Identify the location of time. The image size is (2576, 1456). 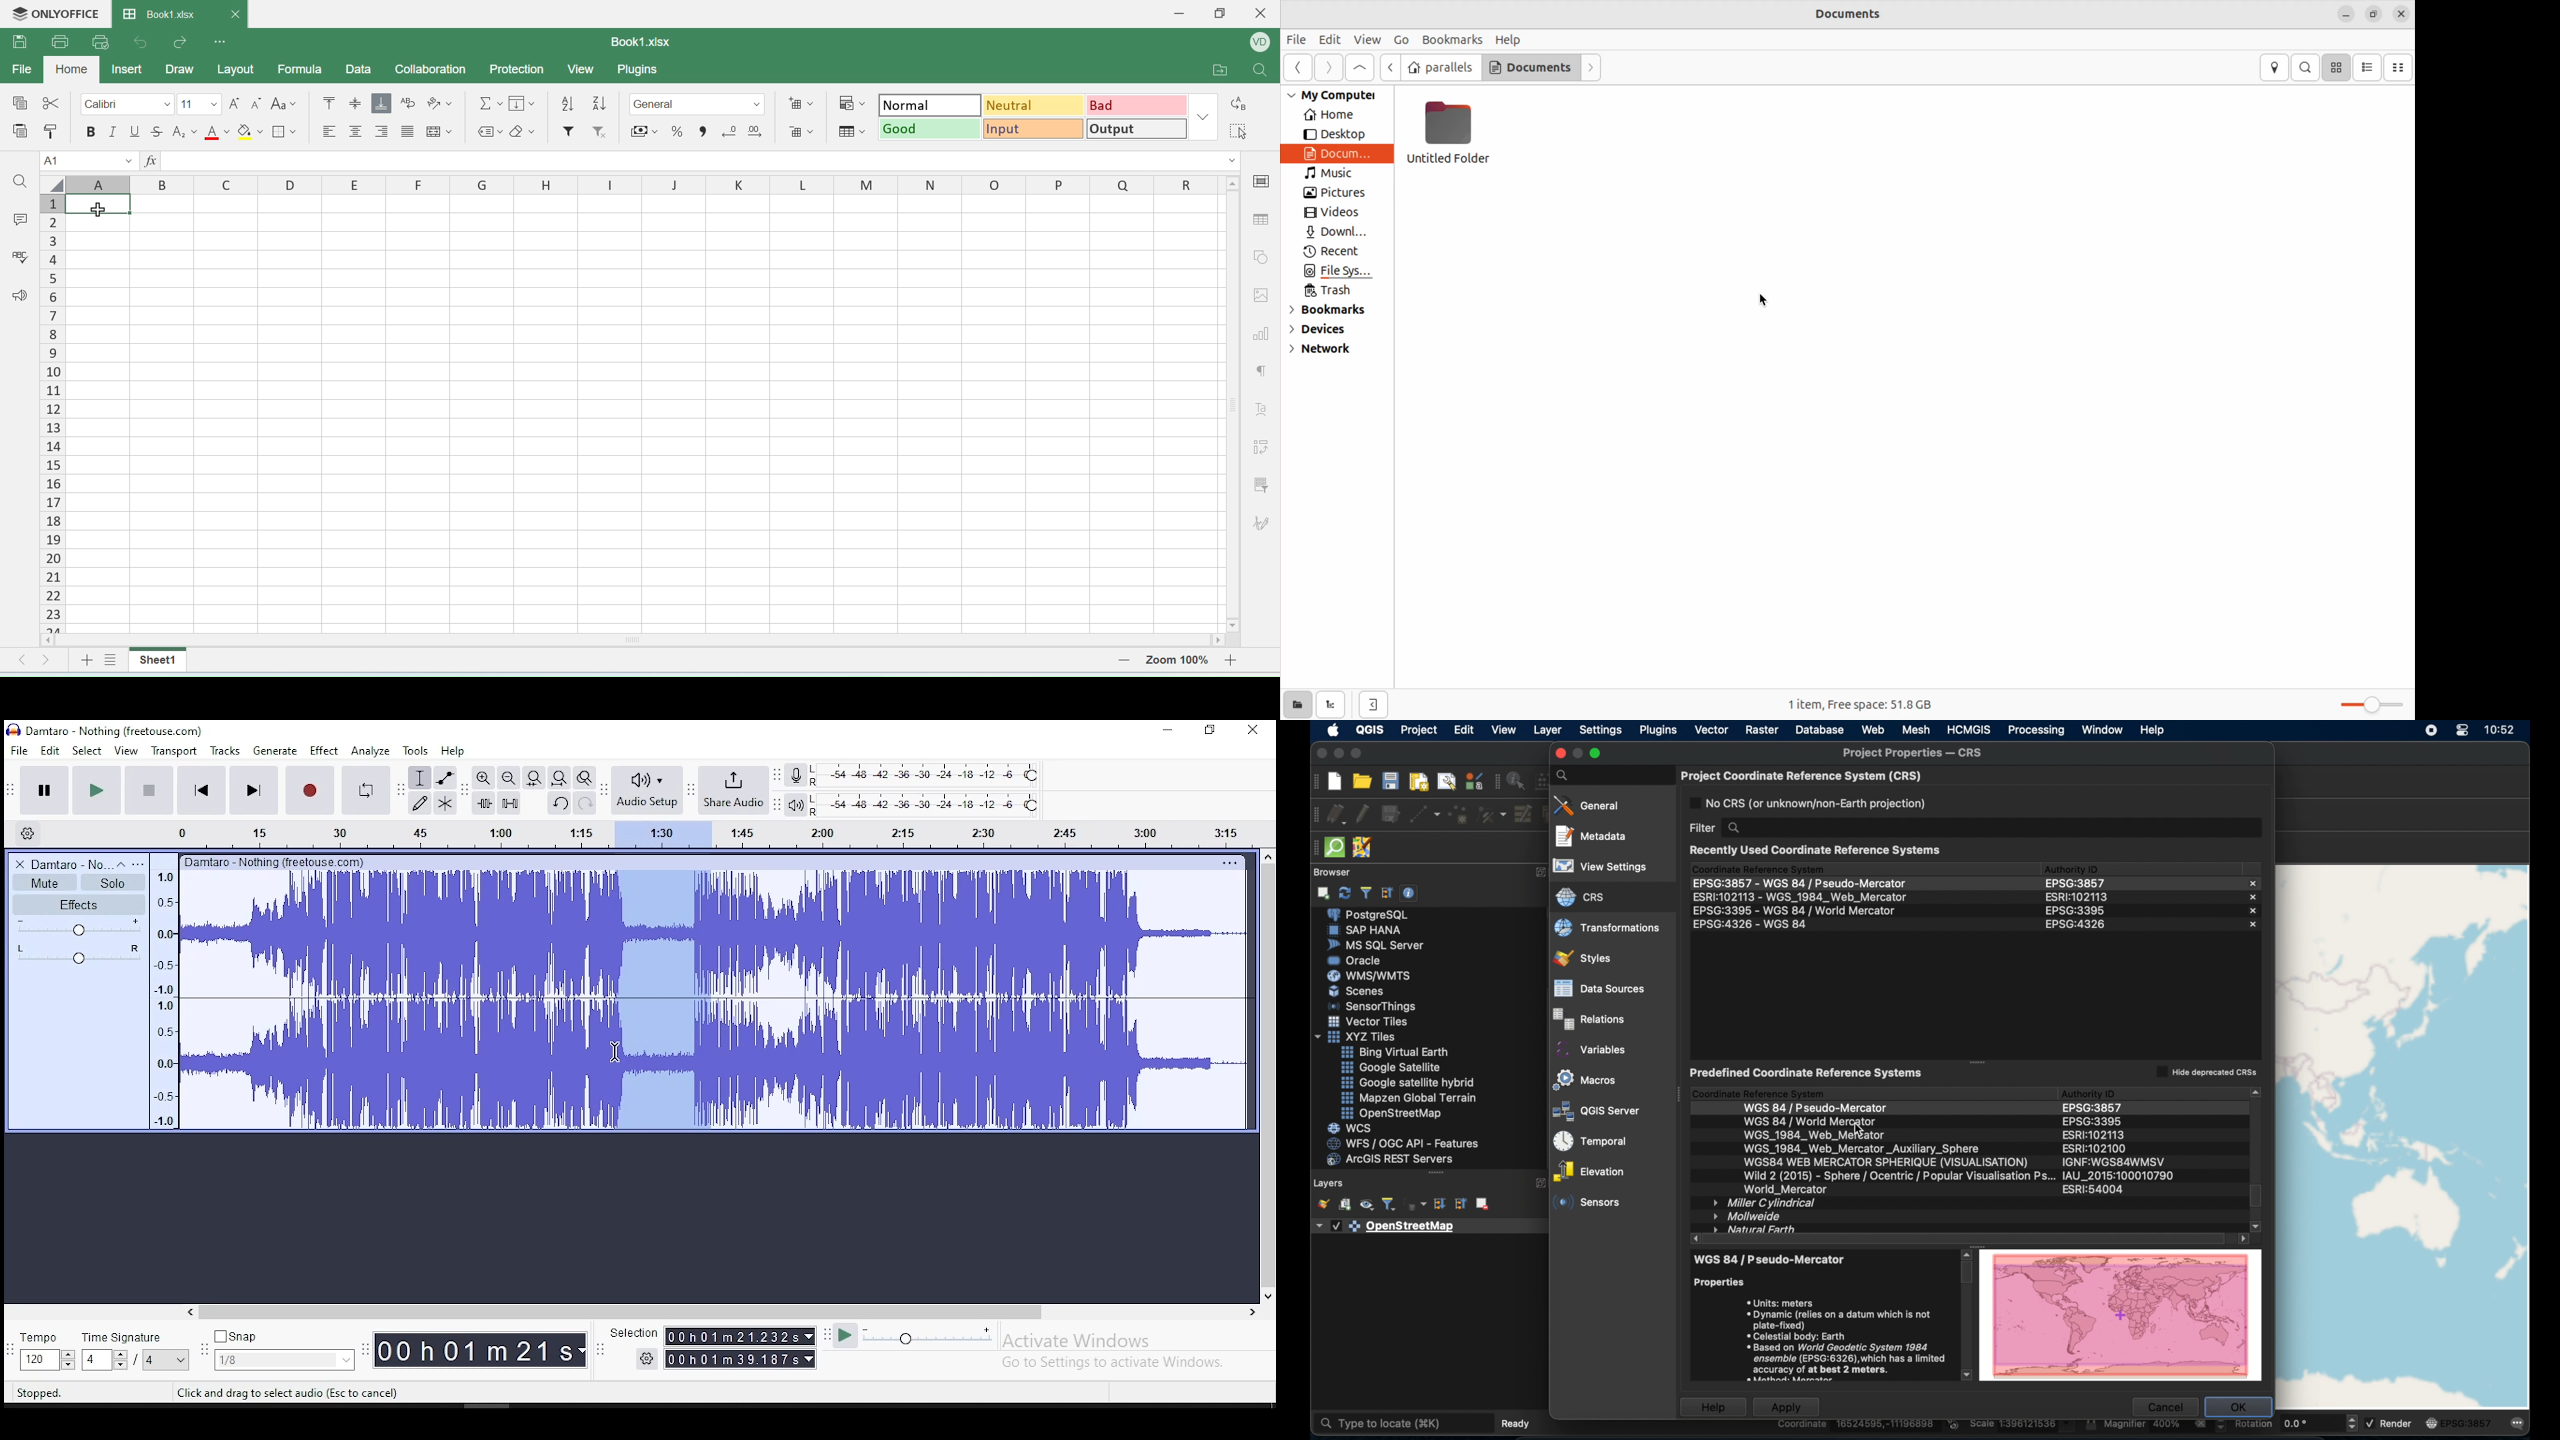
(2502, 729).